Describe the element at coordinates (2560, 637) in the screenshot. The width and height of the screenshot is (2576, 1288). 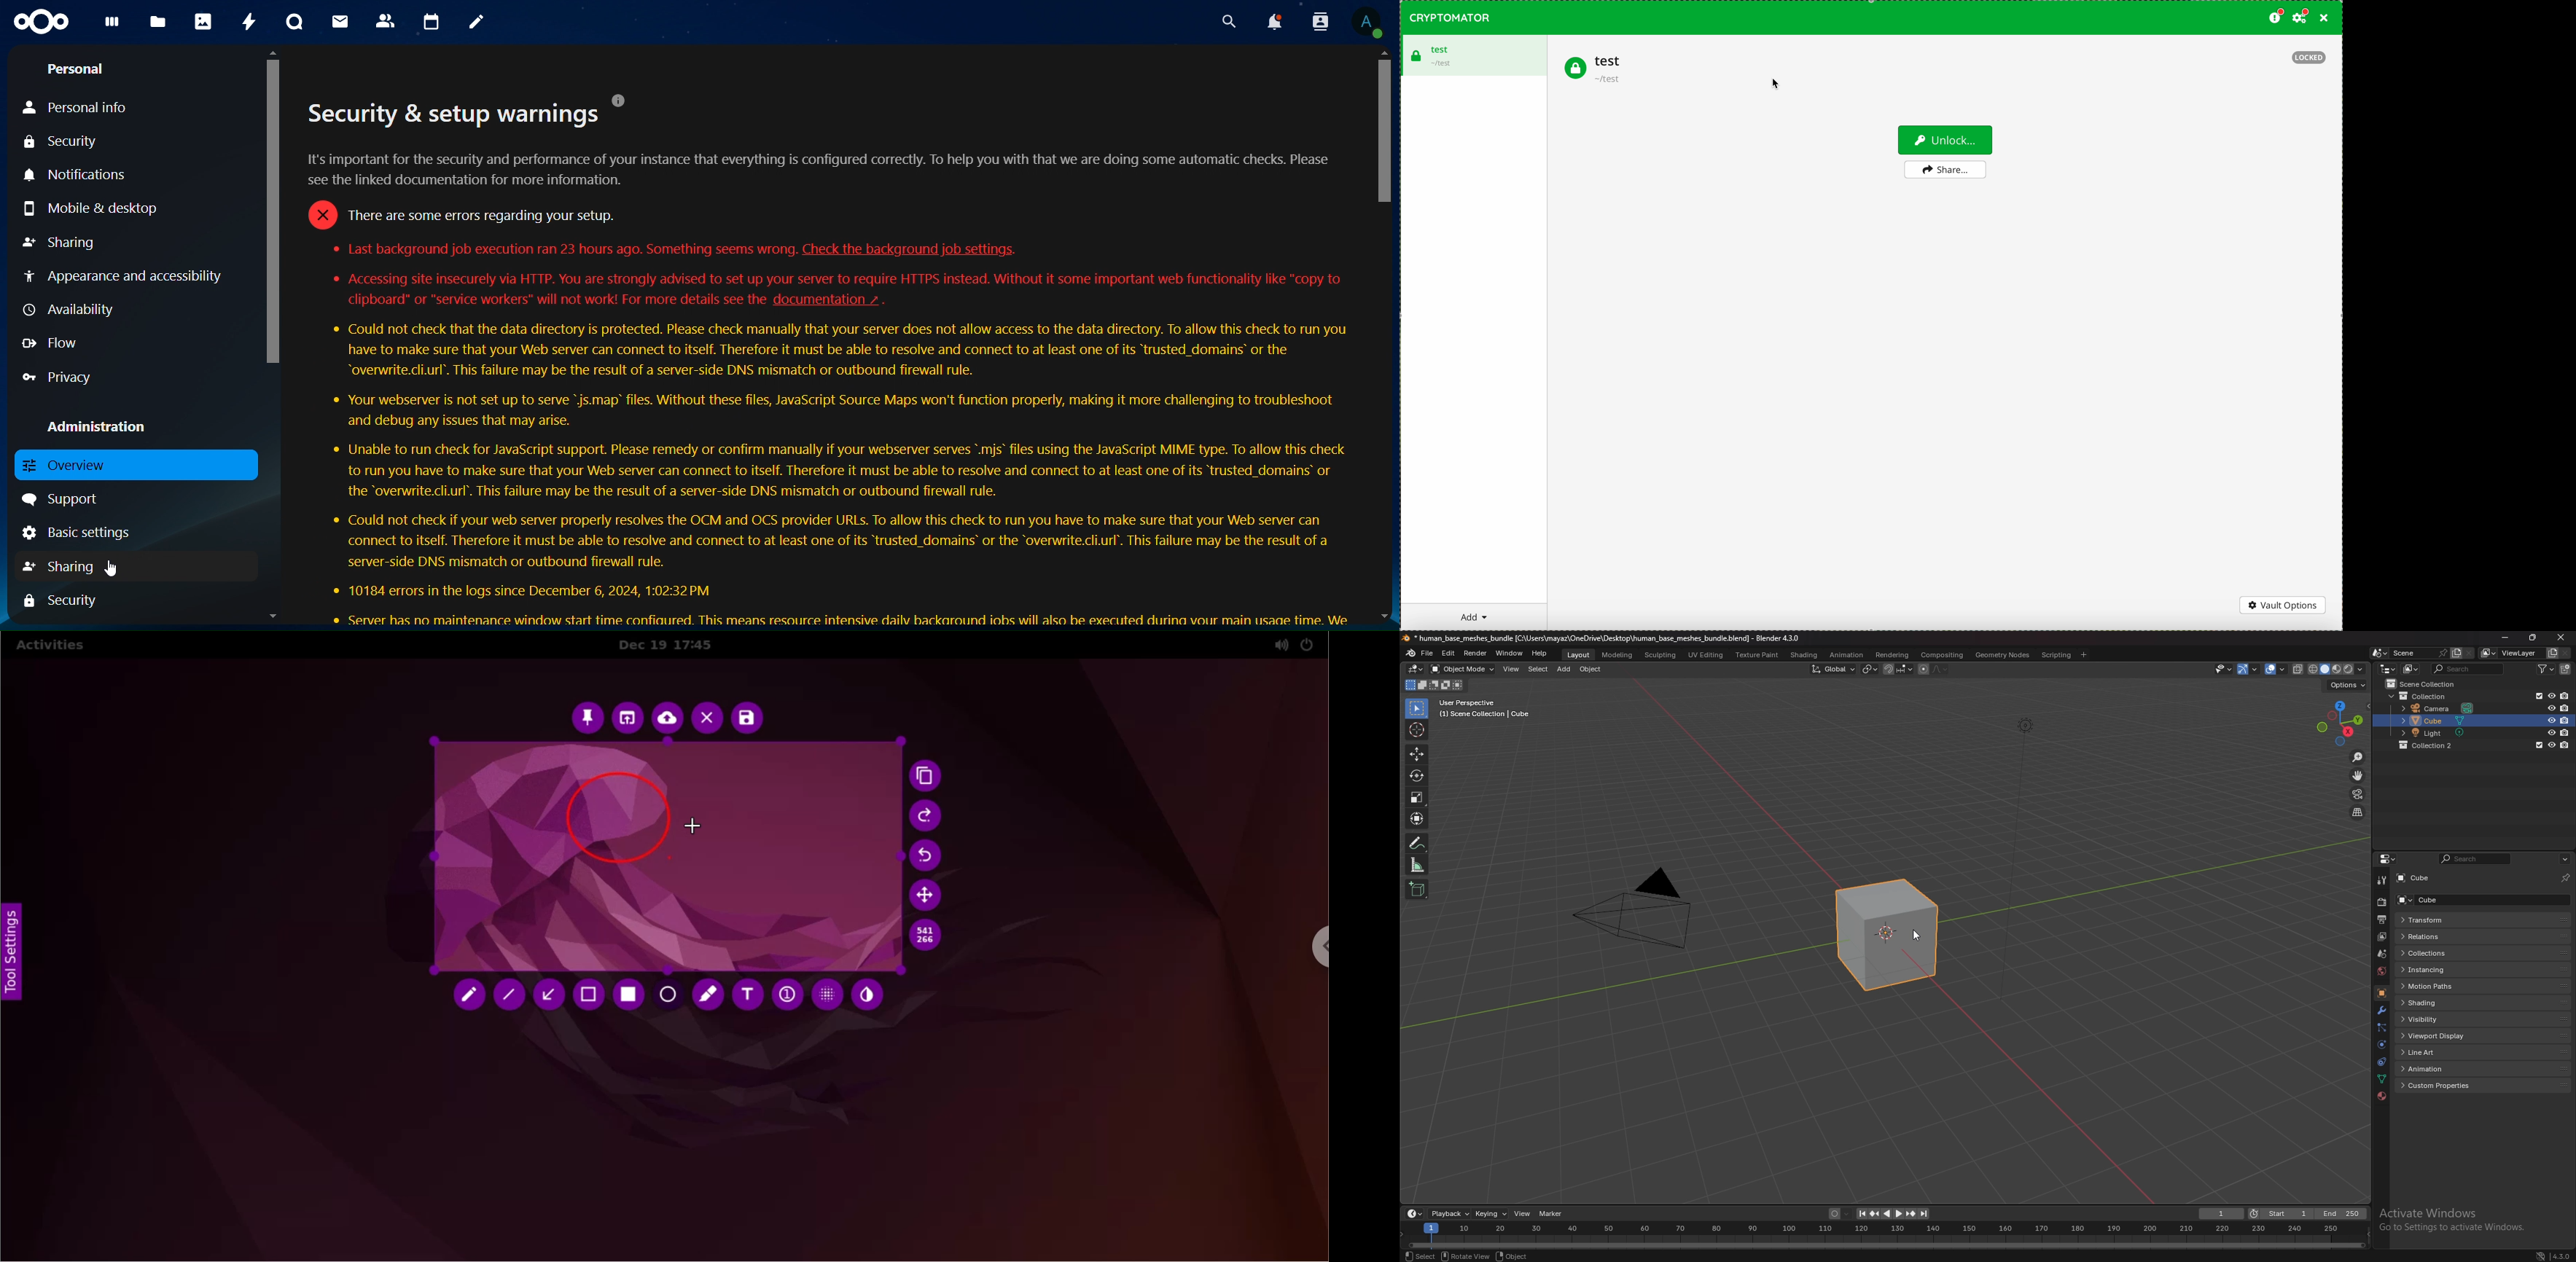
I see `close` at that location.